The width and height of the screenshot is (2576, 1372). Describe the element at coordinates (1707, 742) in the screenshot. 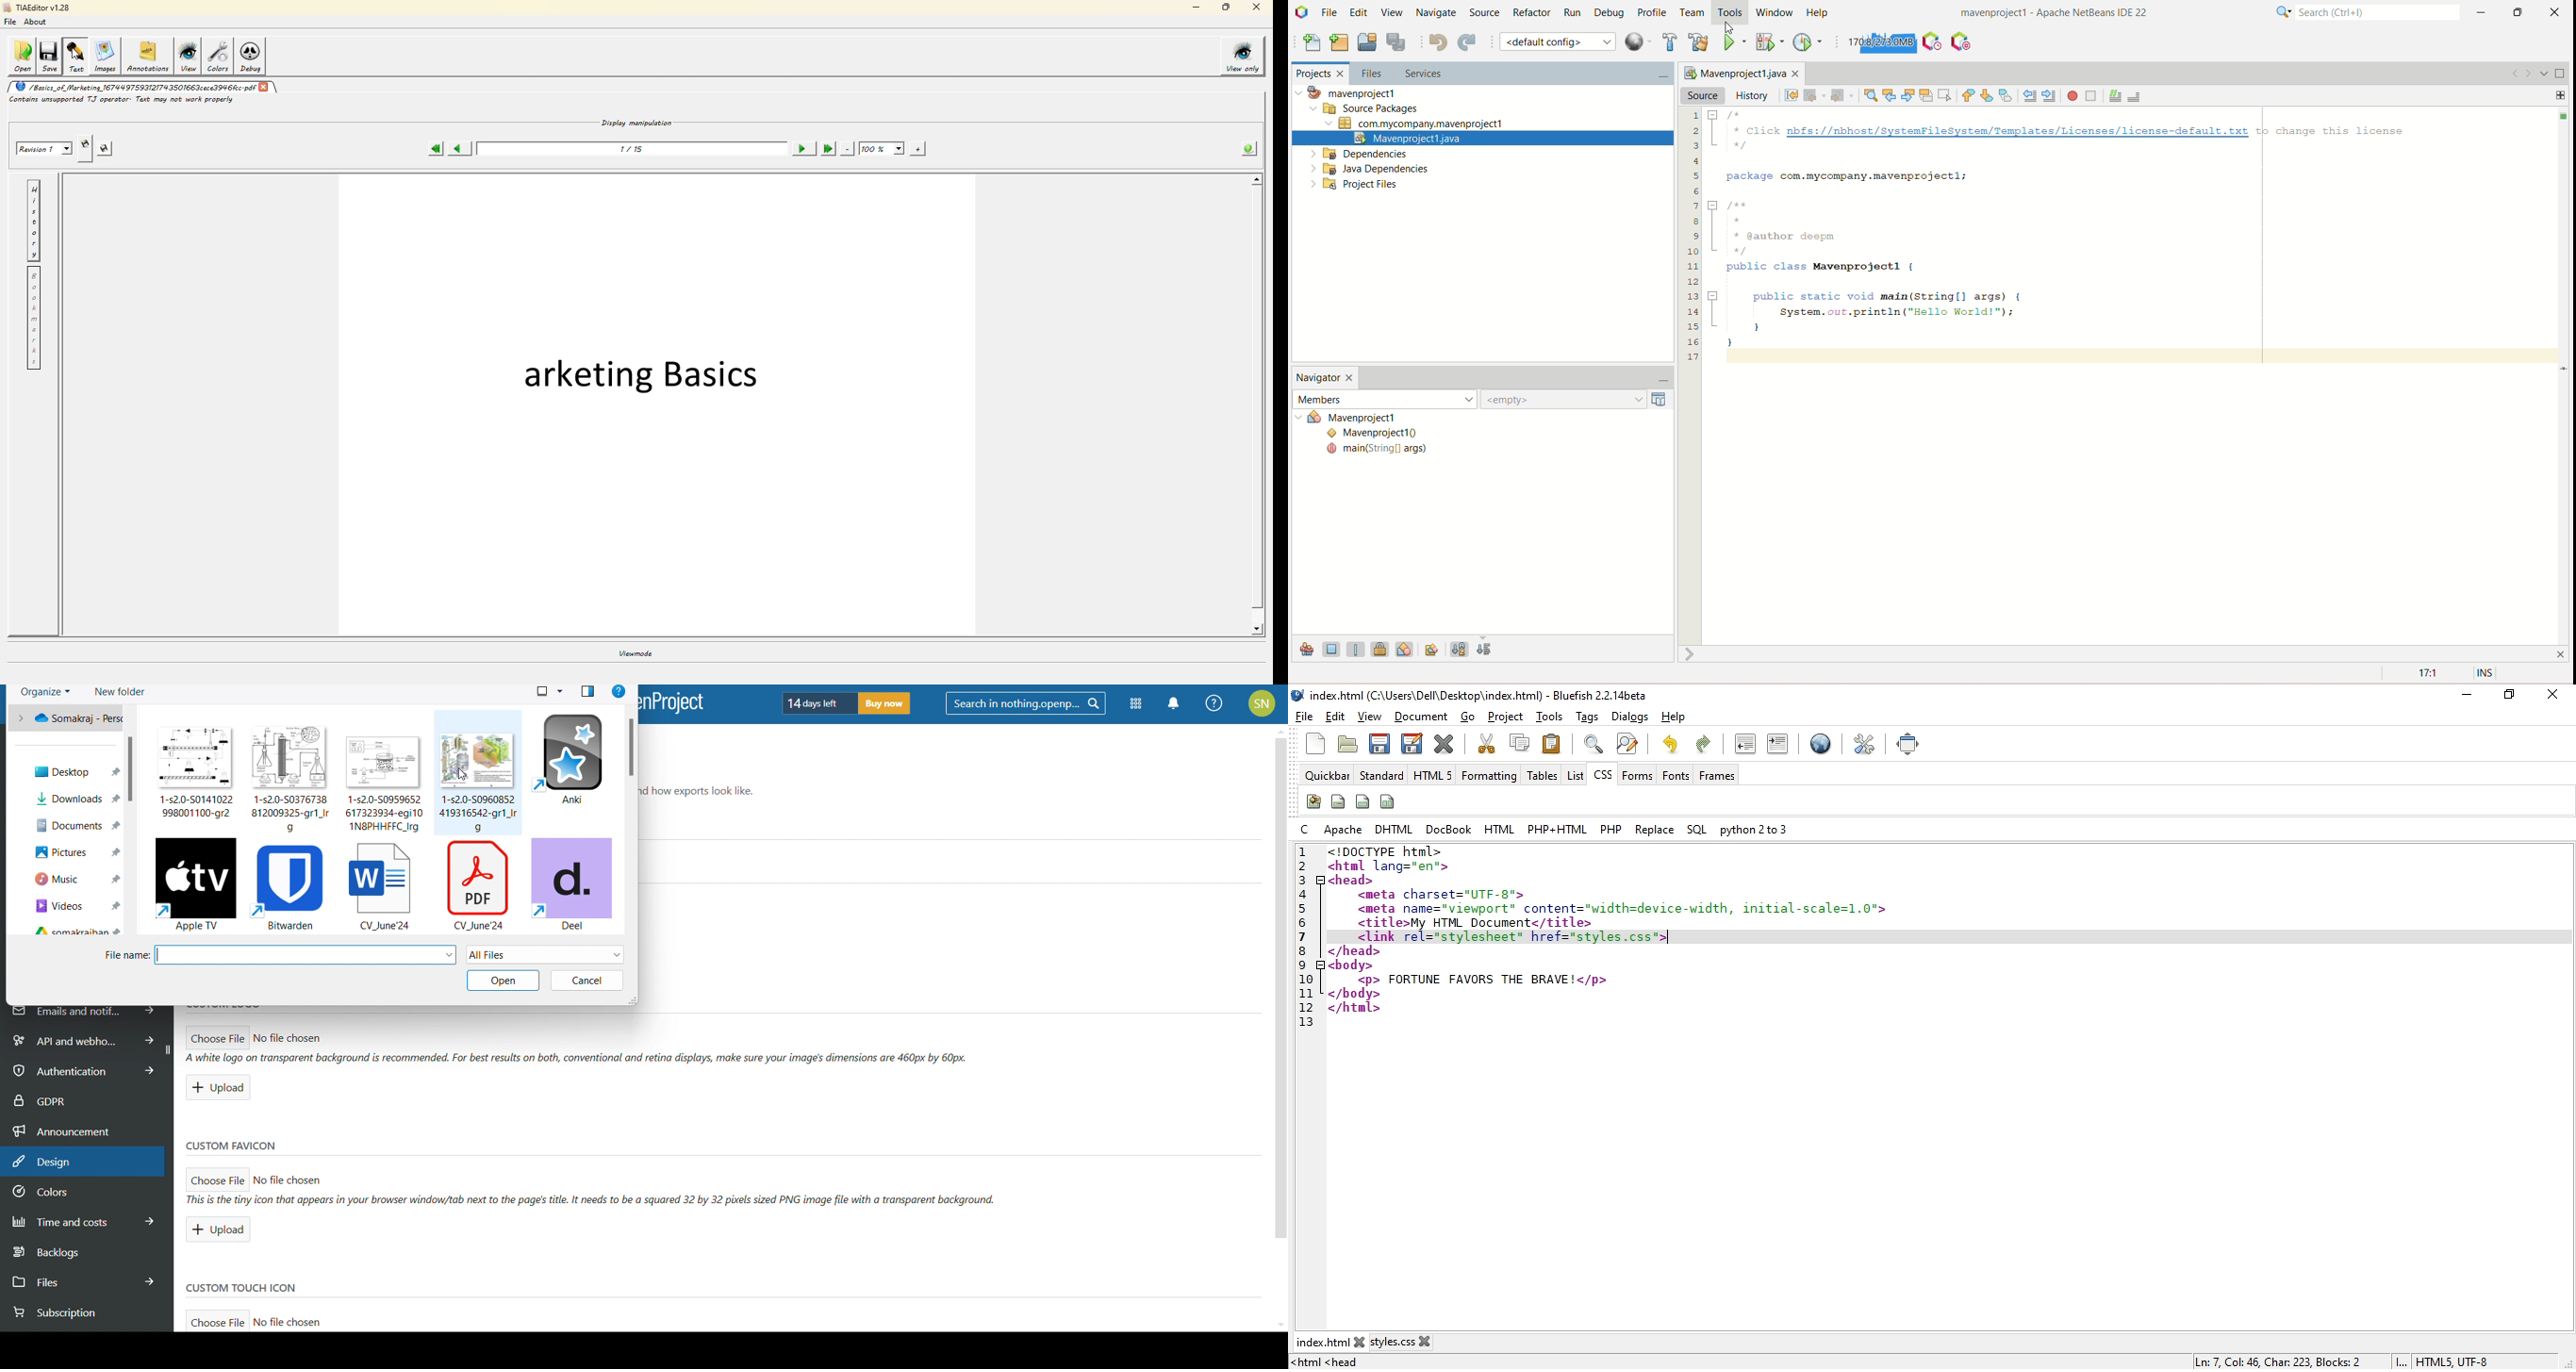

I see `redo` at that location.